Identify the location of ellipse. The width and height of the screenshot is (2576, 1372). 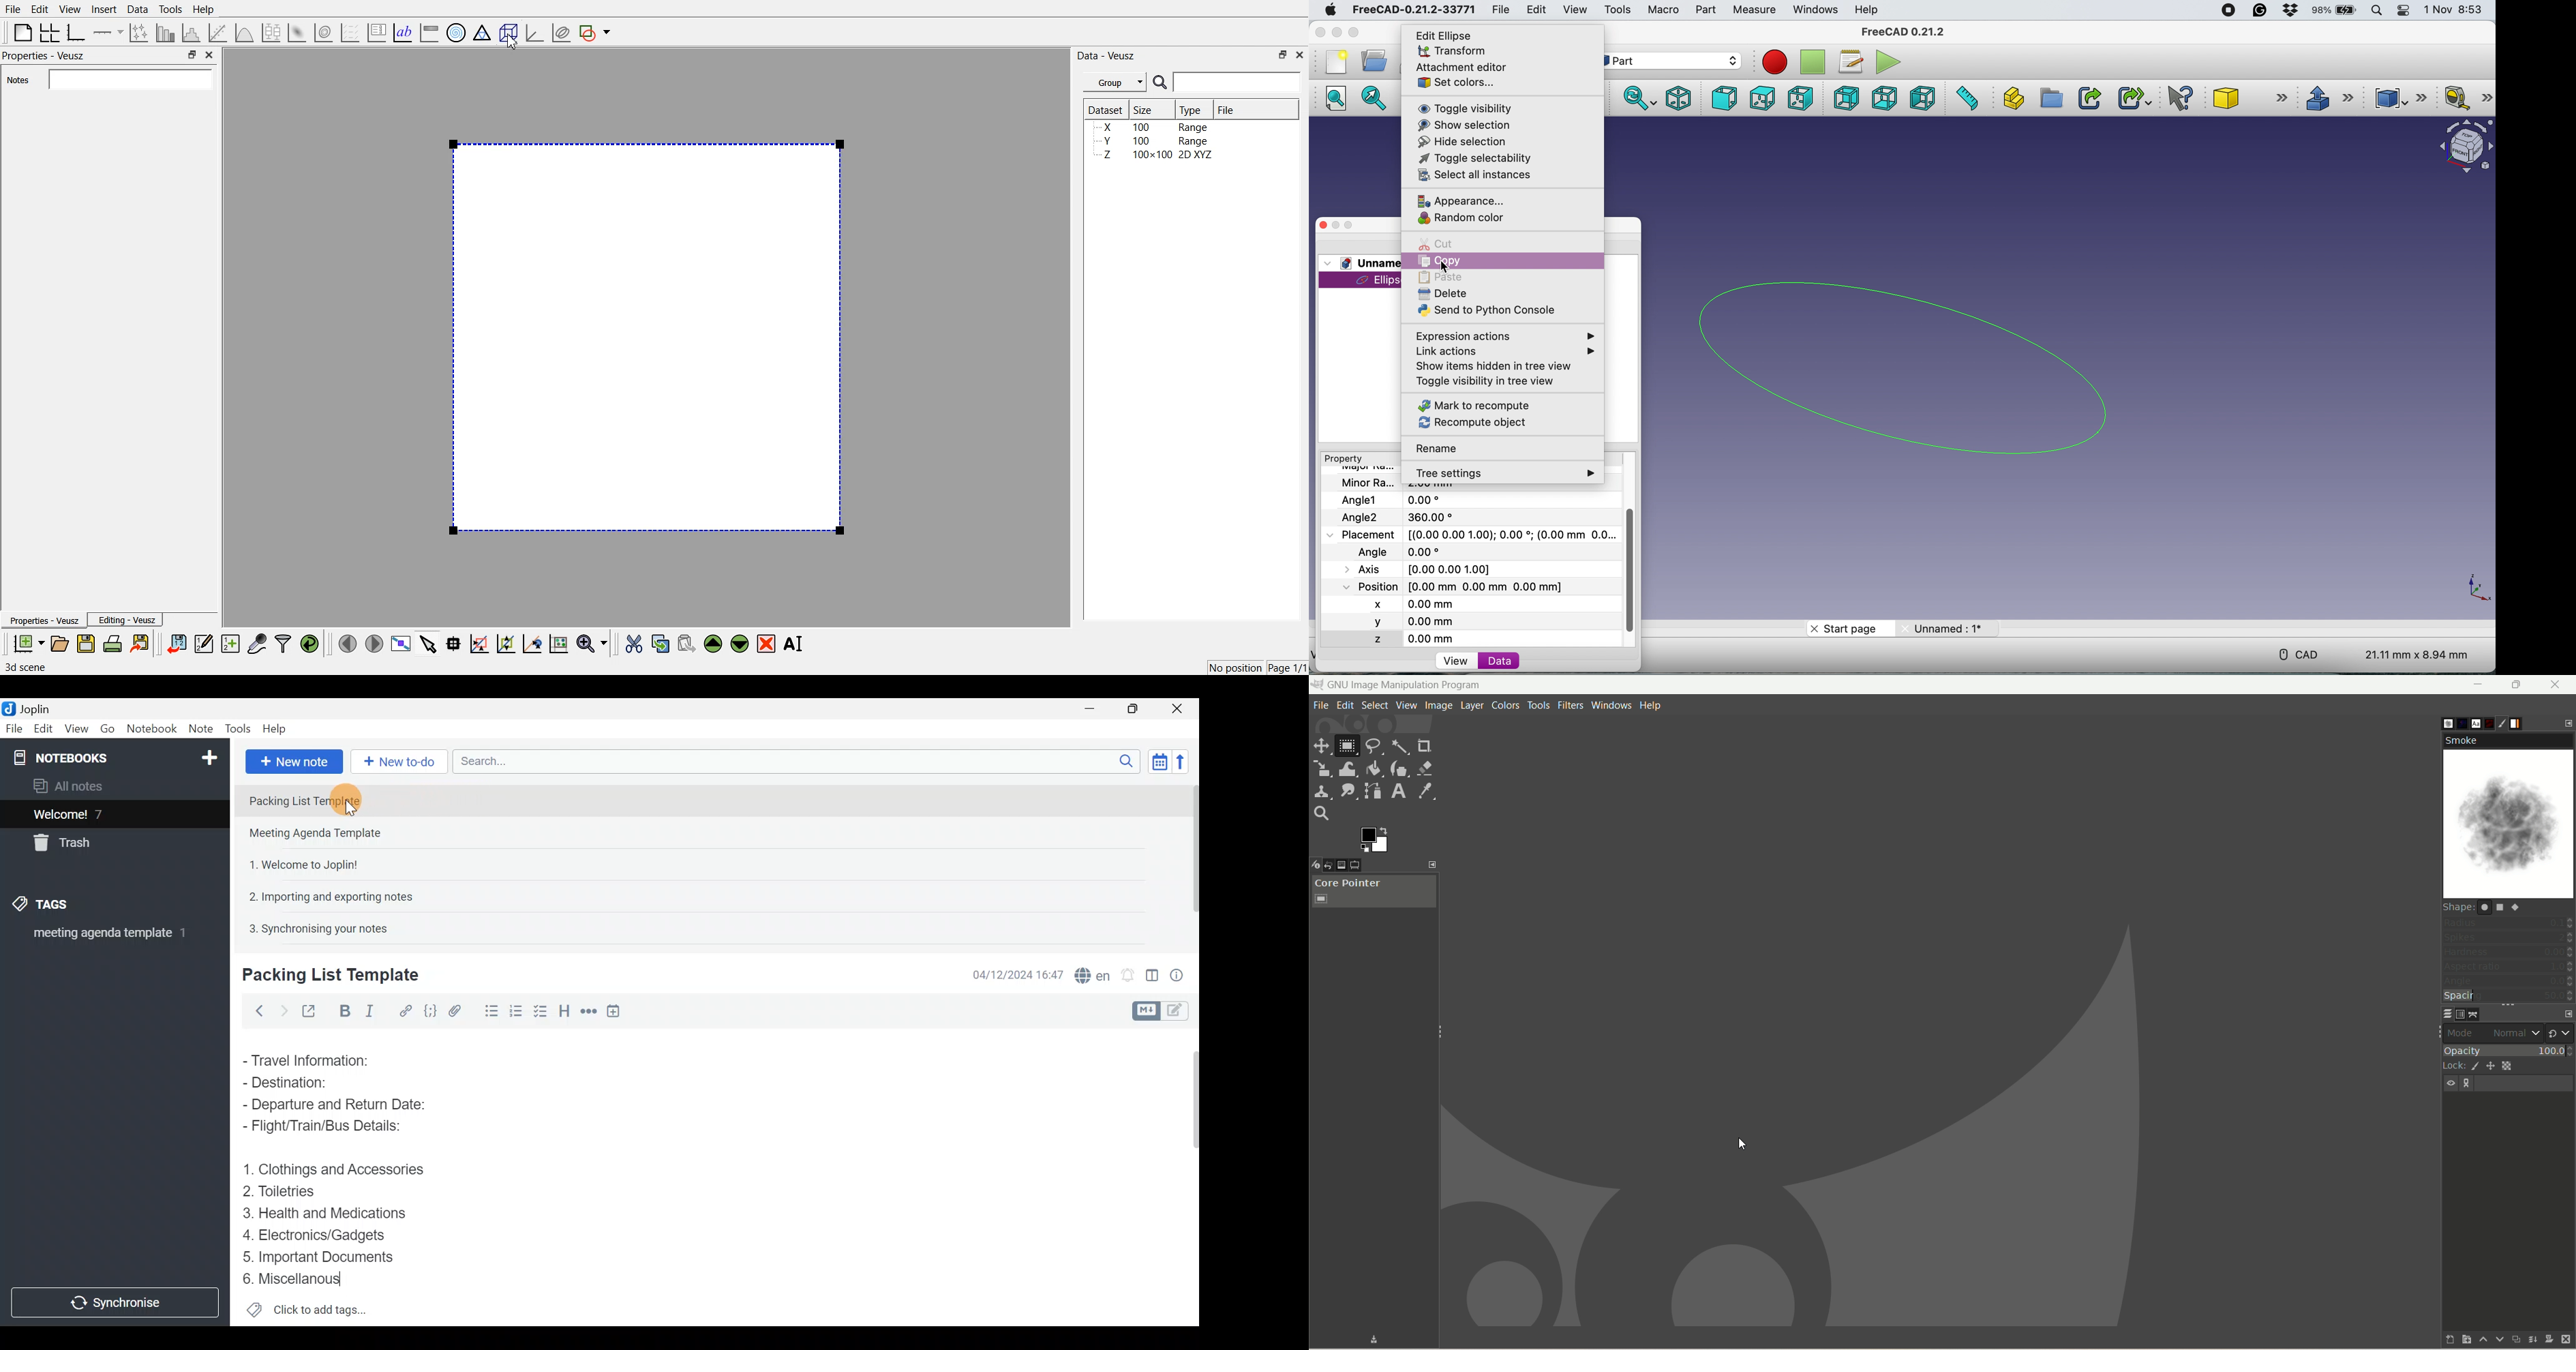
(1921, 366).